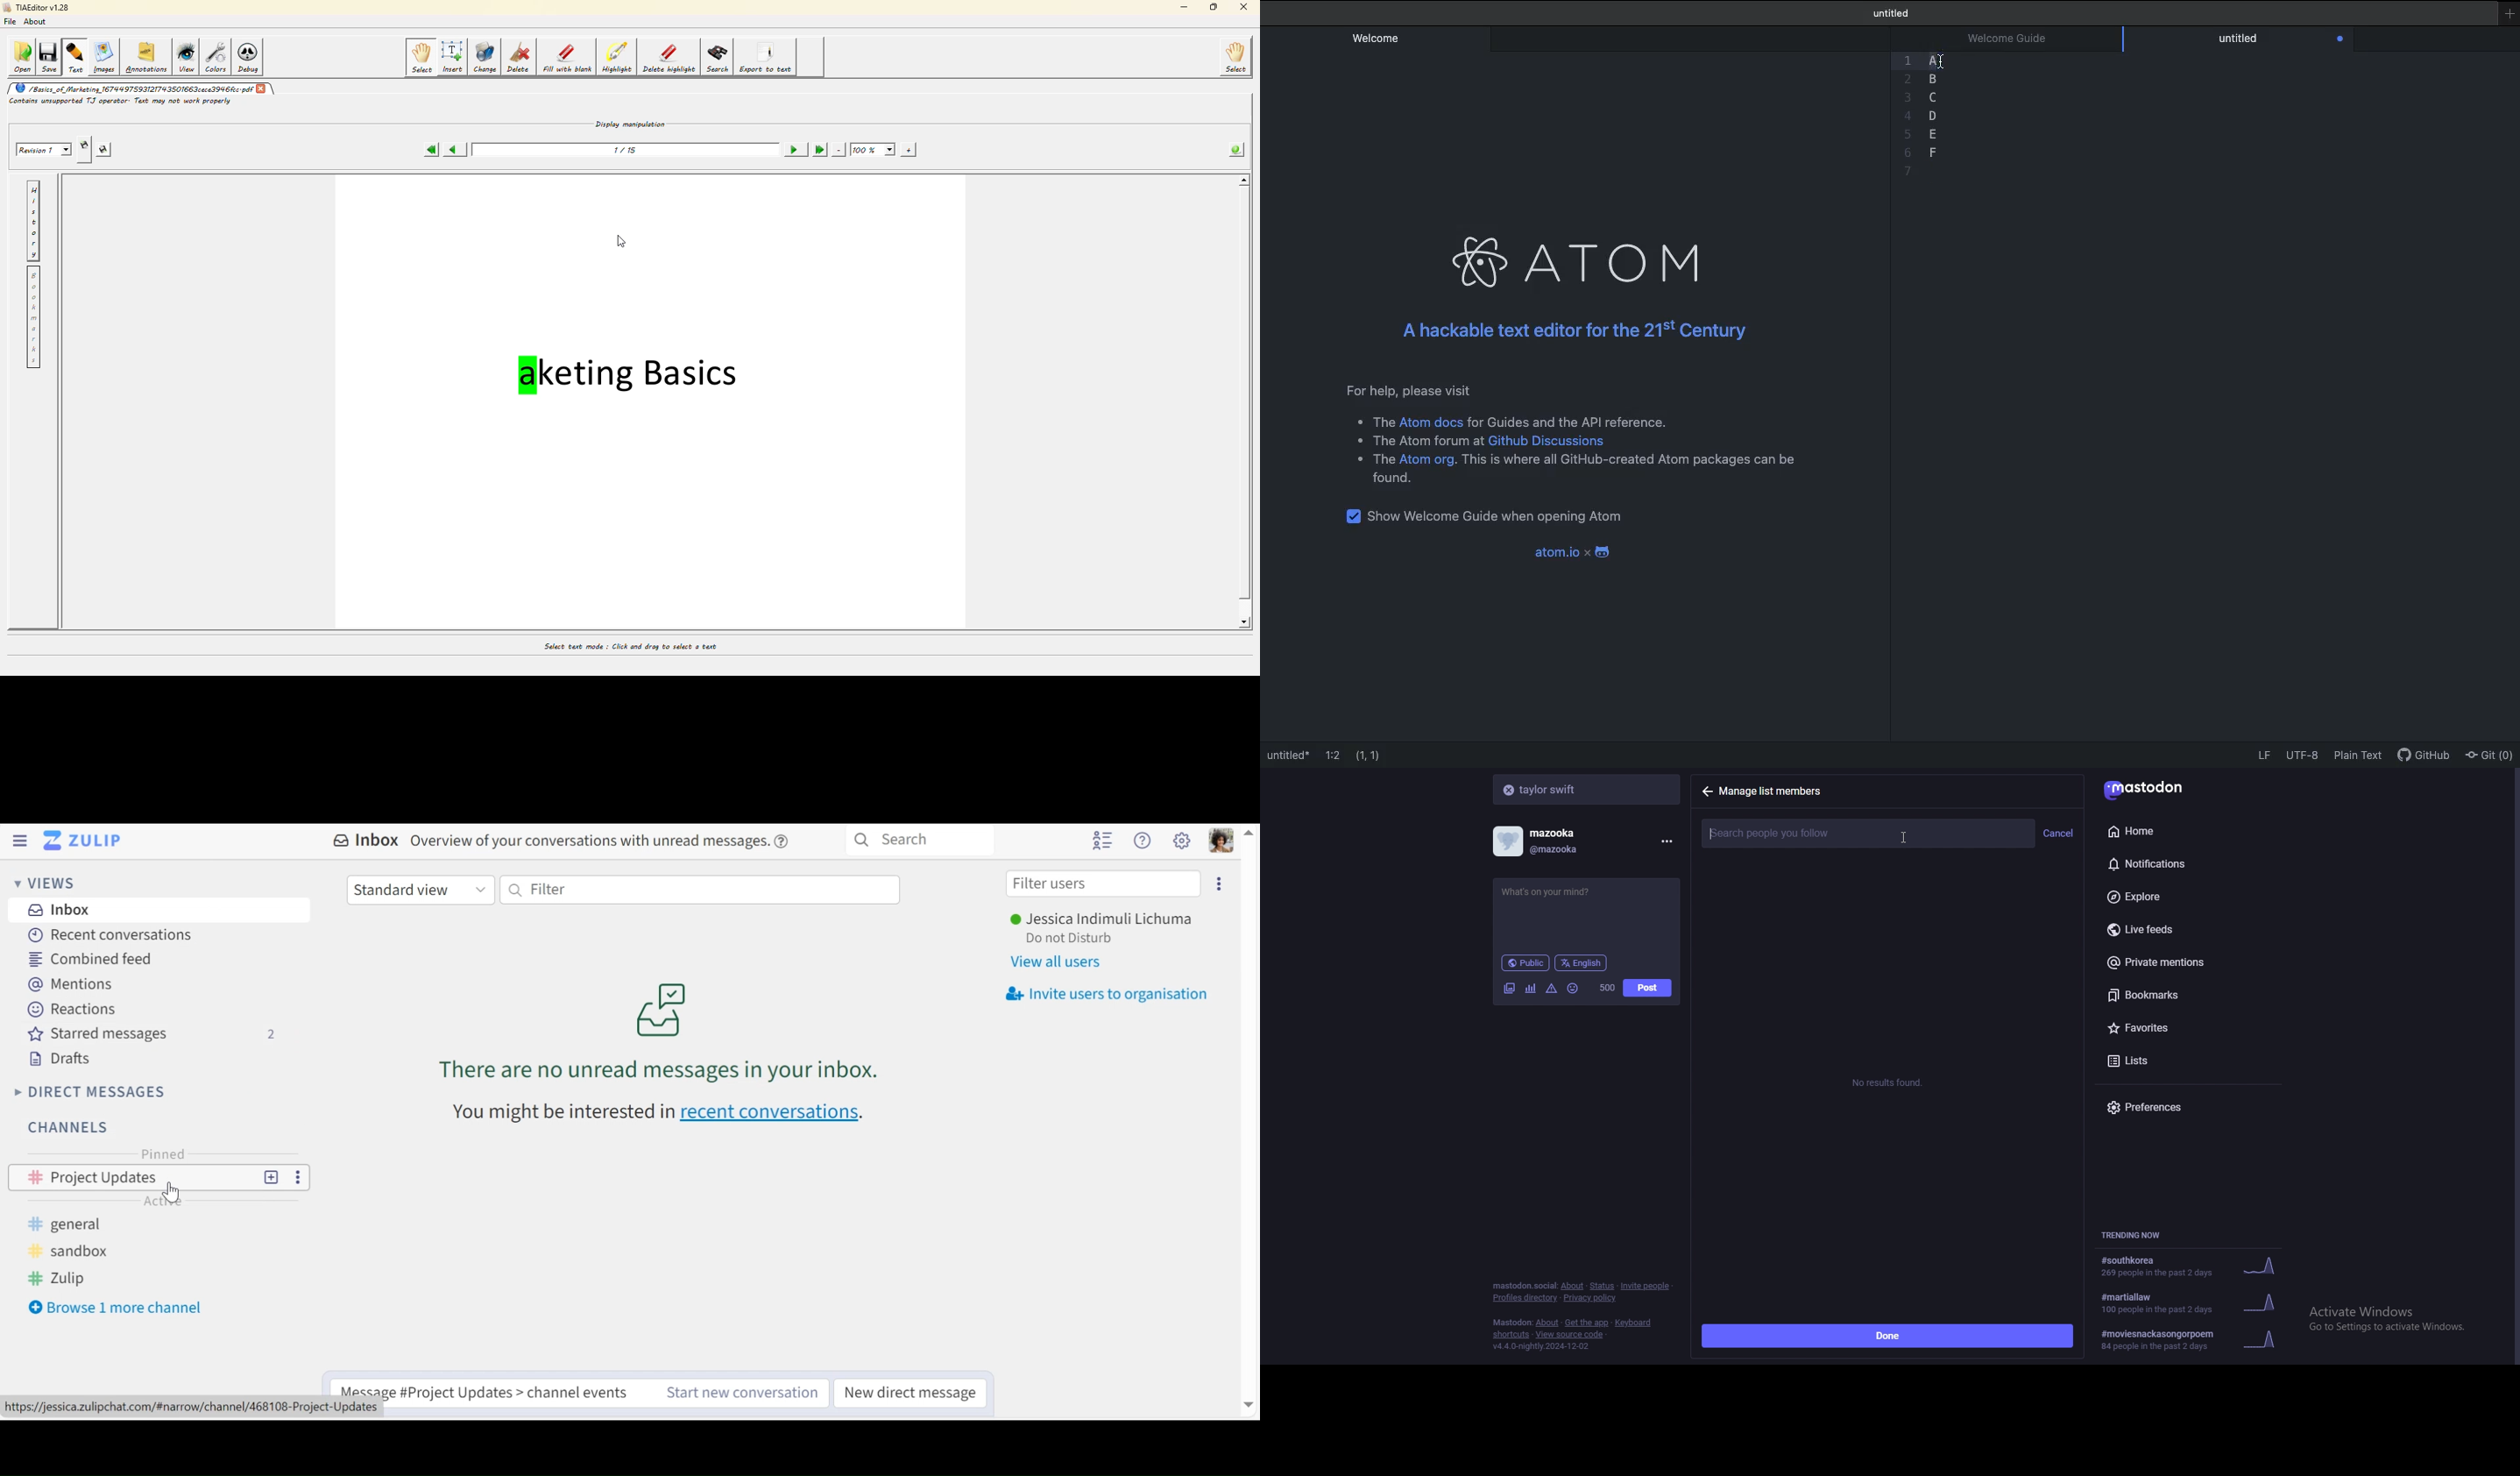  Describe the element at coordinates (1557, 892) in the screenshot. I see `status update` at that location.